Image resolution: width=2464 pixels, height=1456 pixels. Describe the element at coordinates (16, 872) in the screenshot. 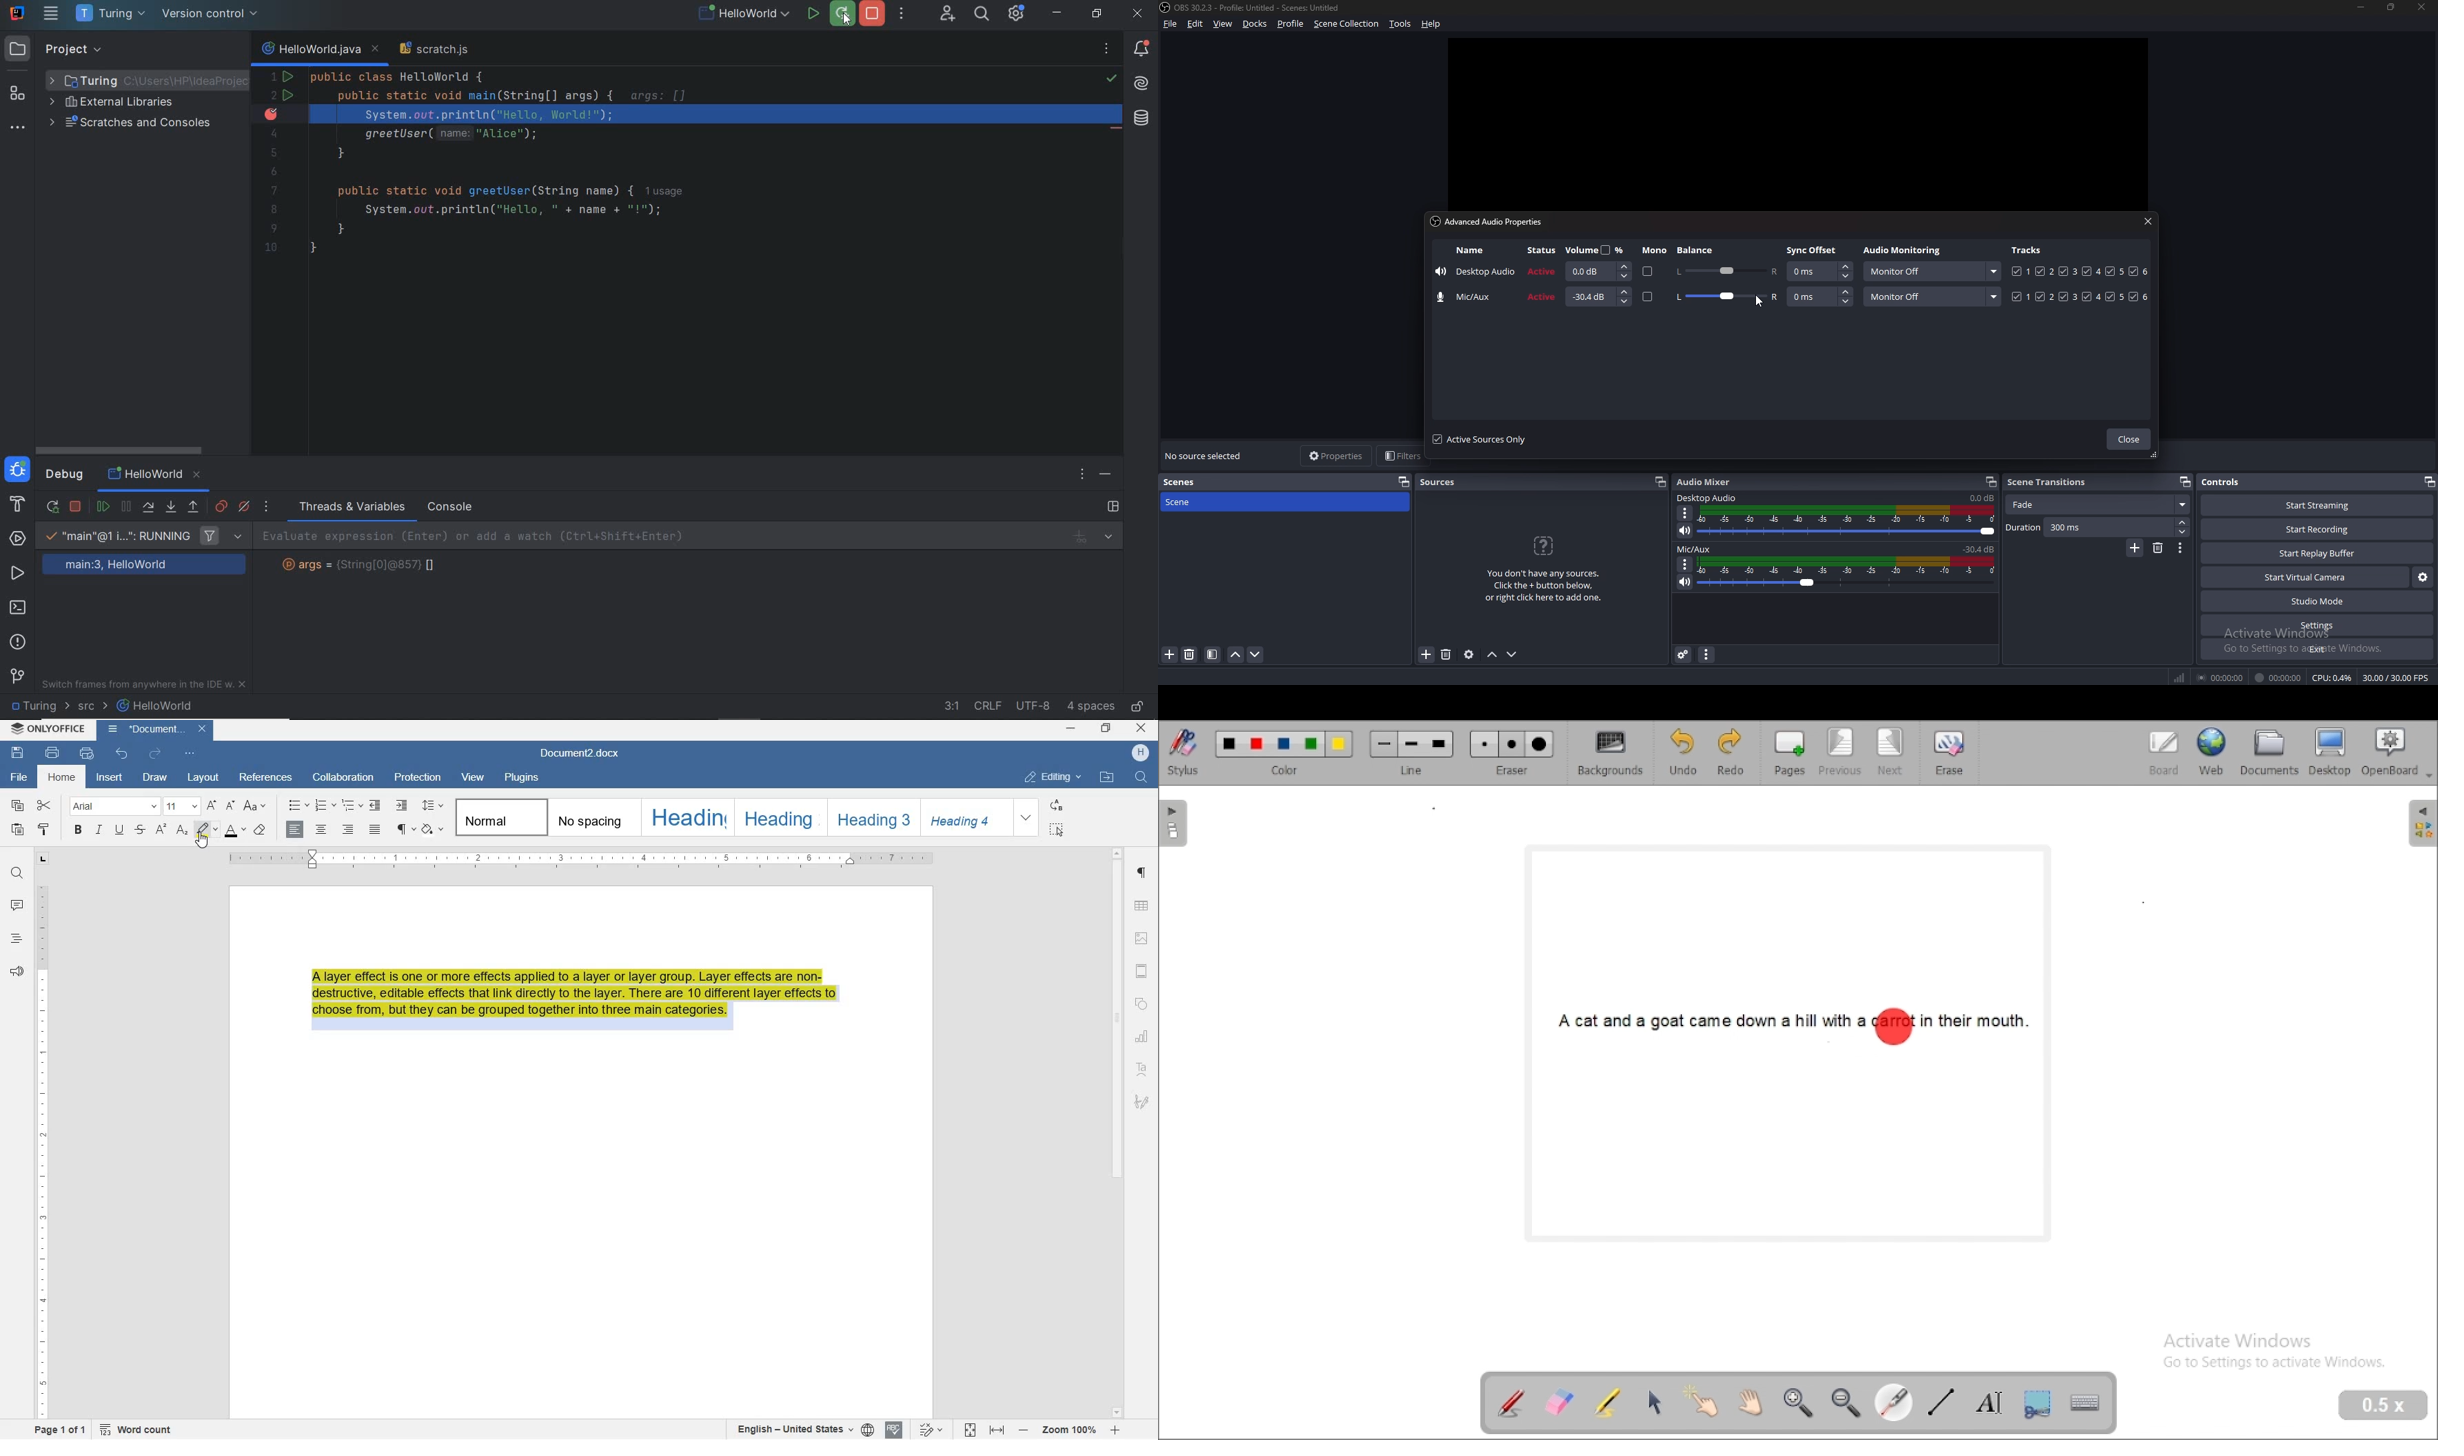

I see `FIND` at that location.